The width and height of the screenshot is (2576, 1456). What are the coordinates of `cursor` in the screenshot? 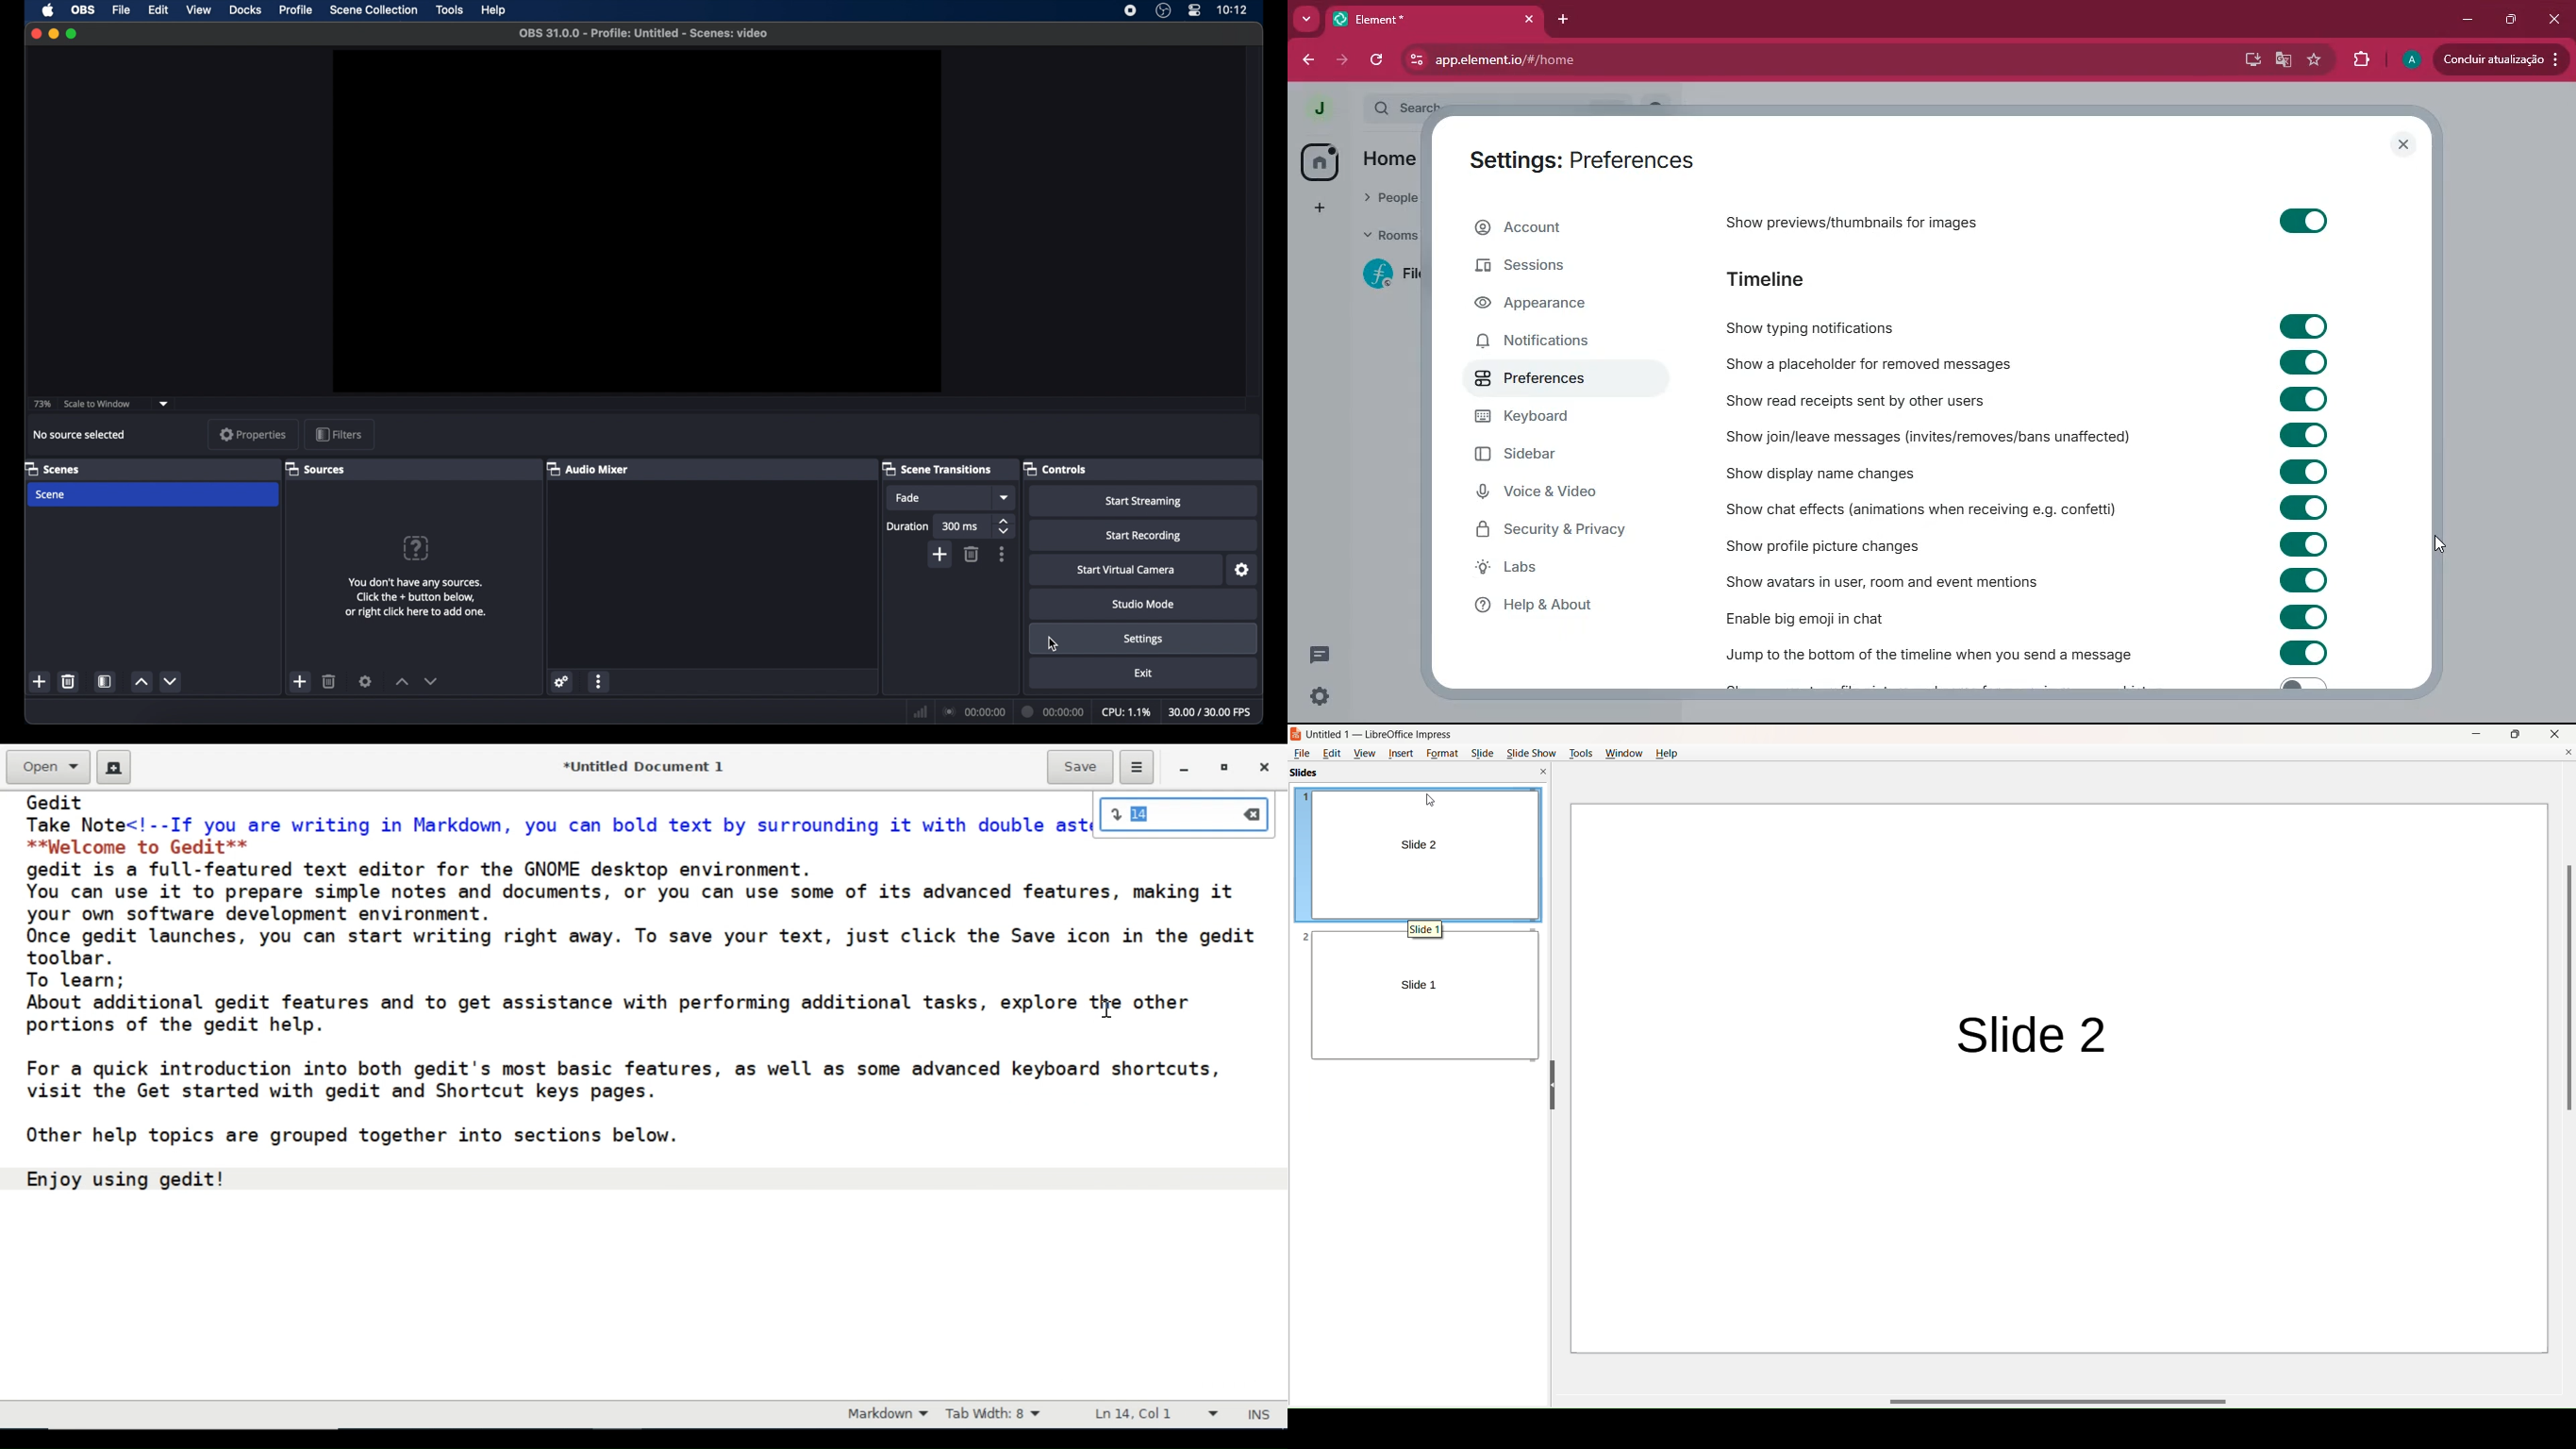 It's located at (1430, 801).